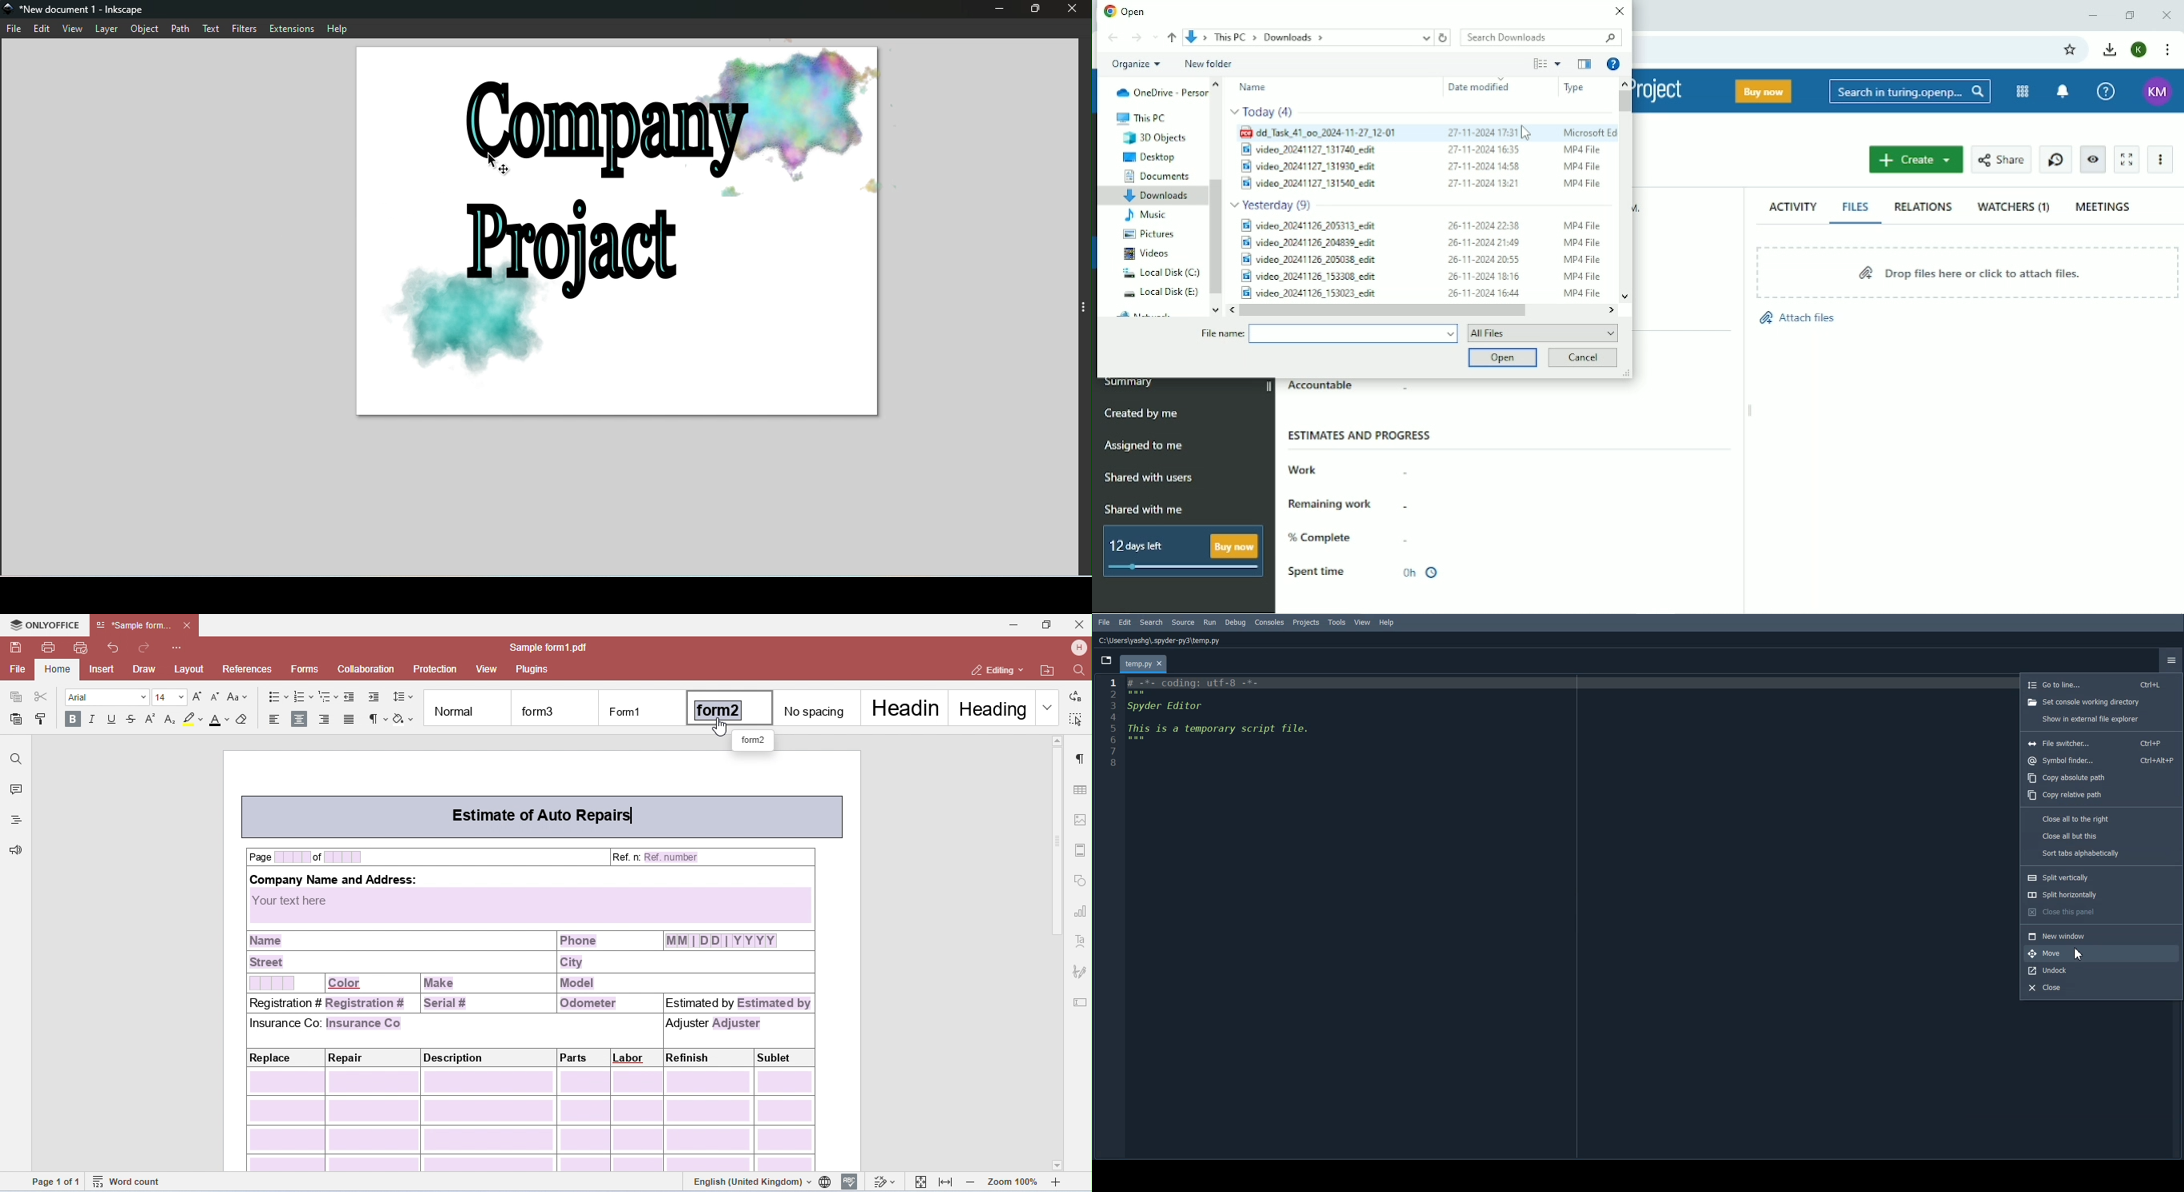 The image size is (2184, 1204). I want to click on Projects, so click(1306, 622).